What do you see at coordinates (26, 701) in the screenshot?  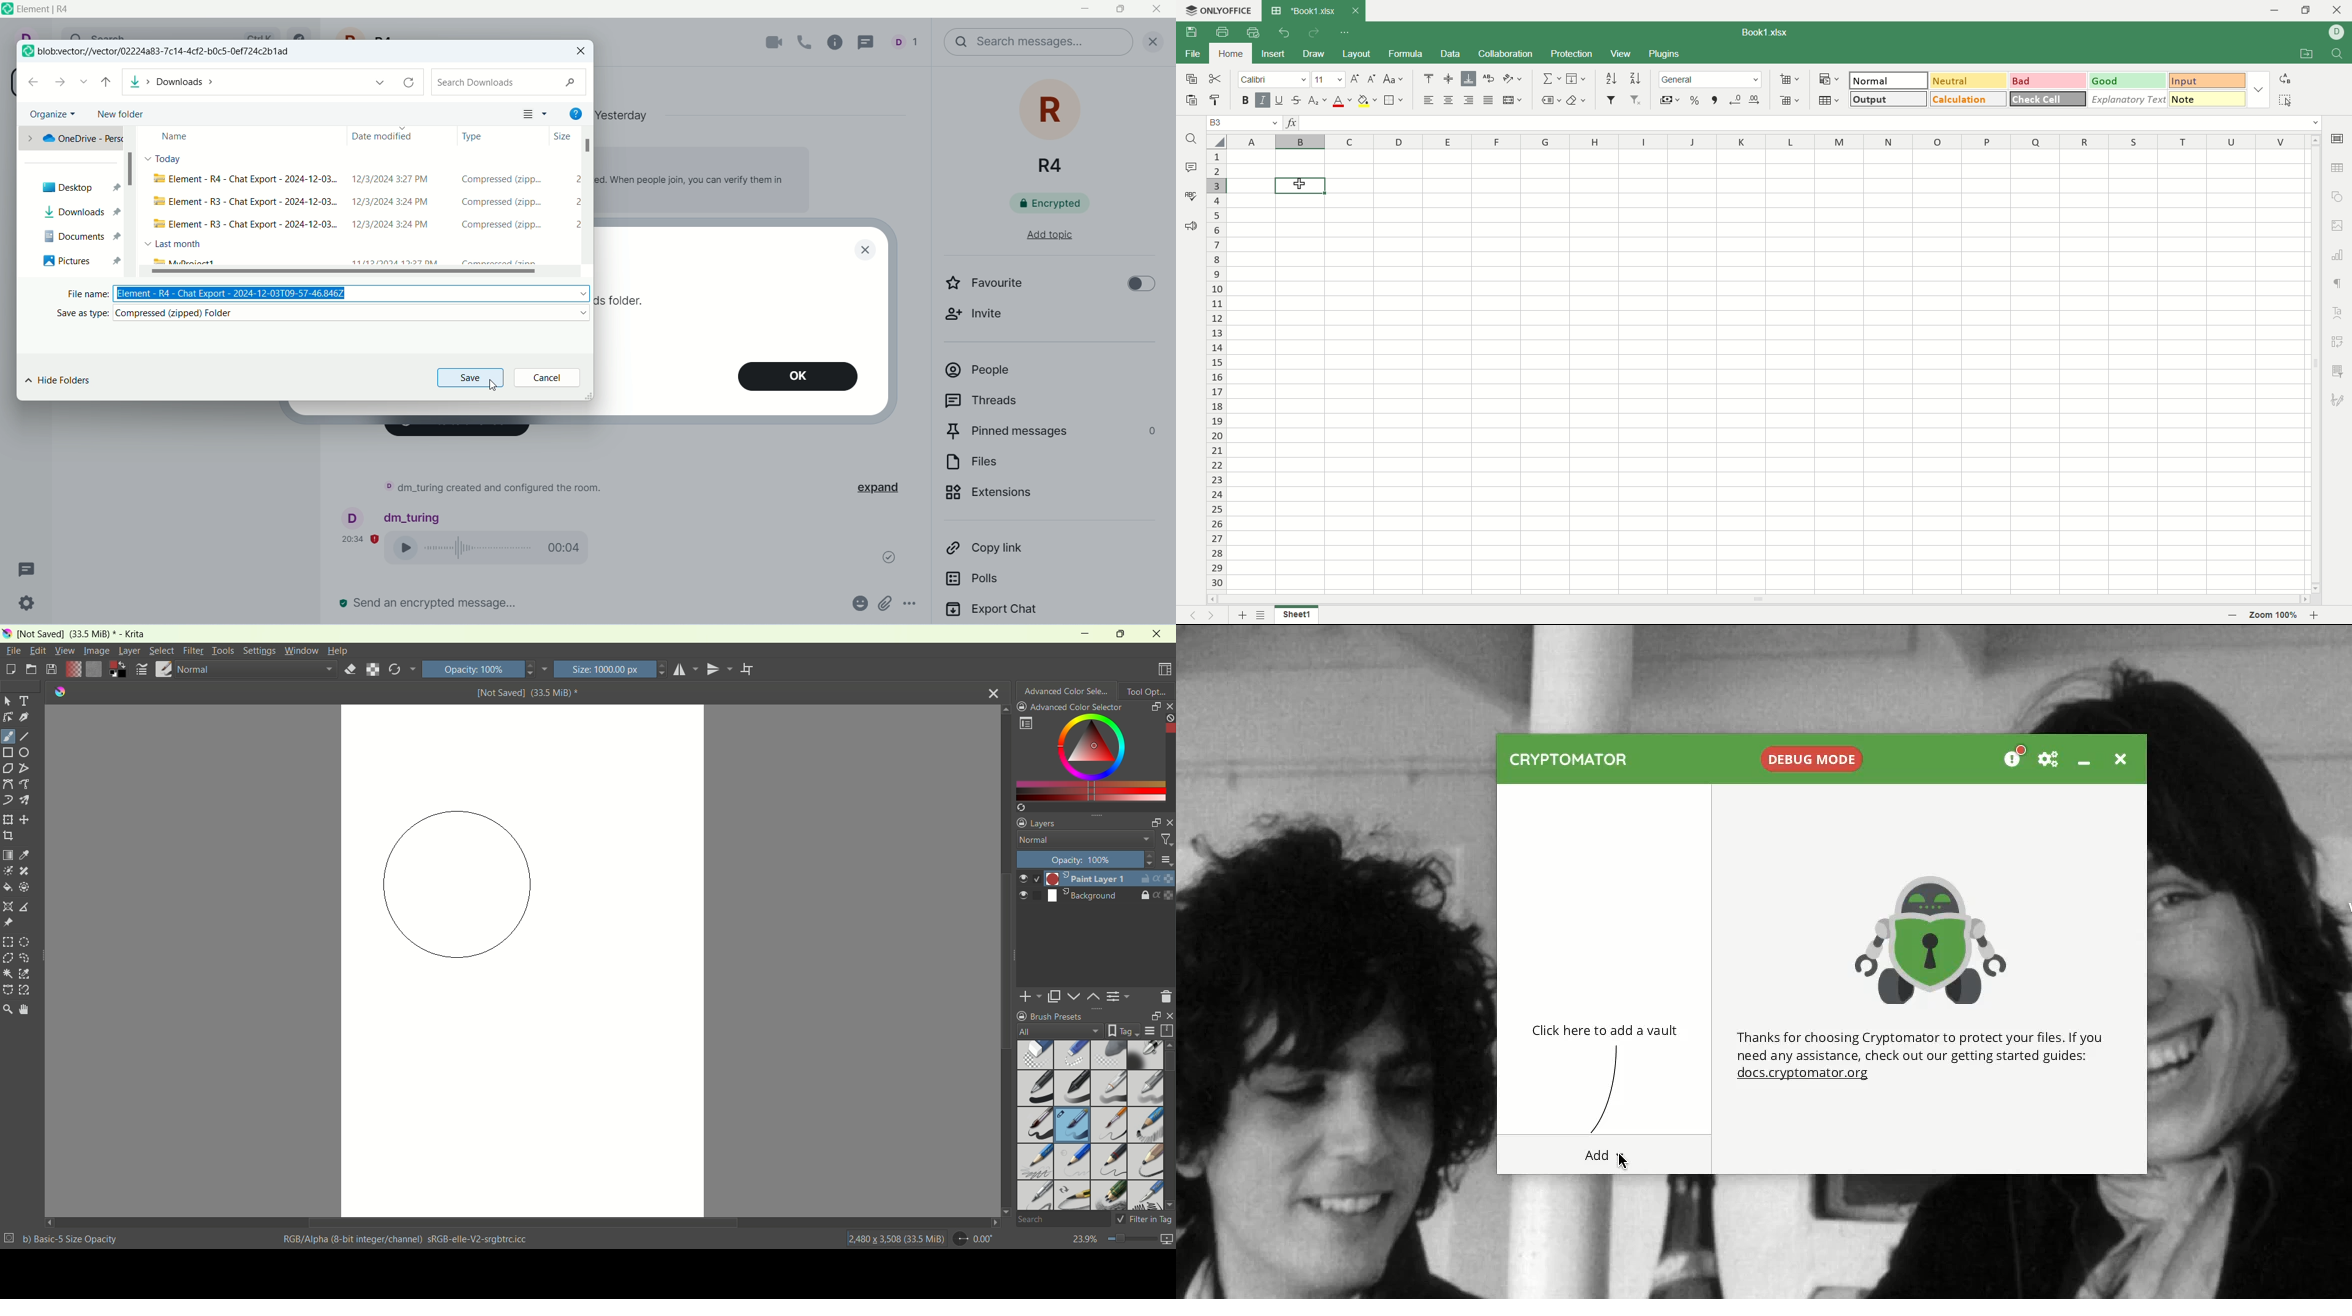 I see `text` at bounding box center [26, 701].